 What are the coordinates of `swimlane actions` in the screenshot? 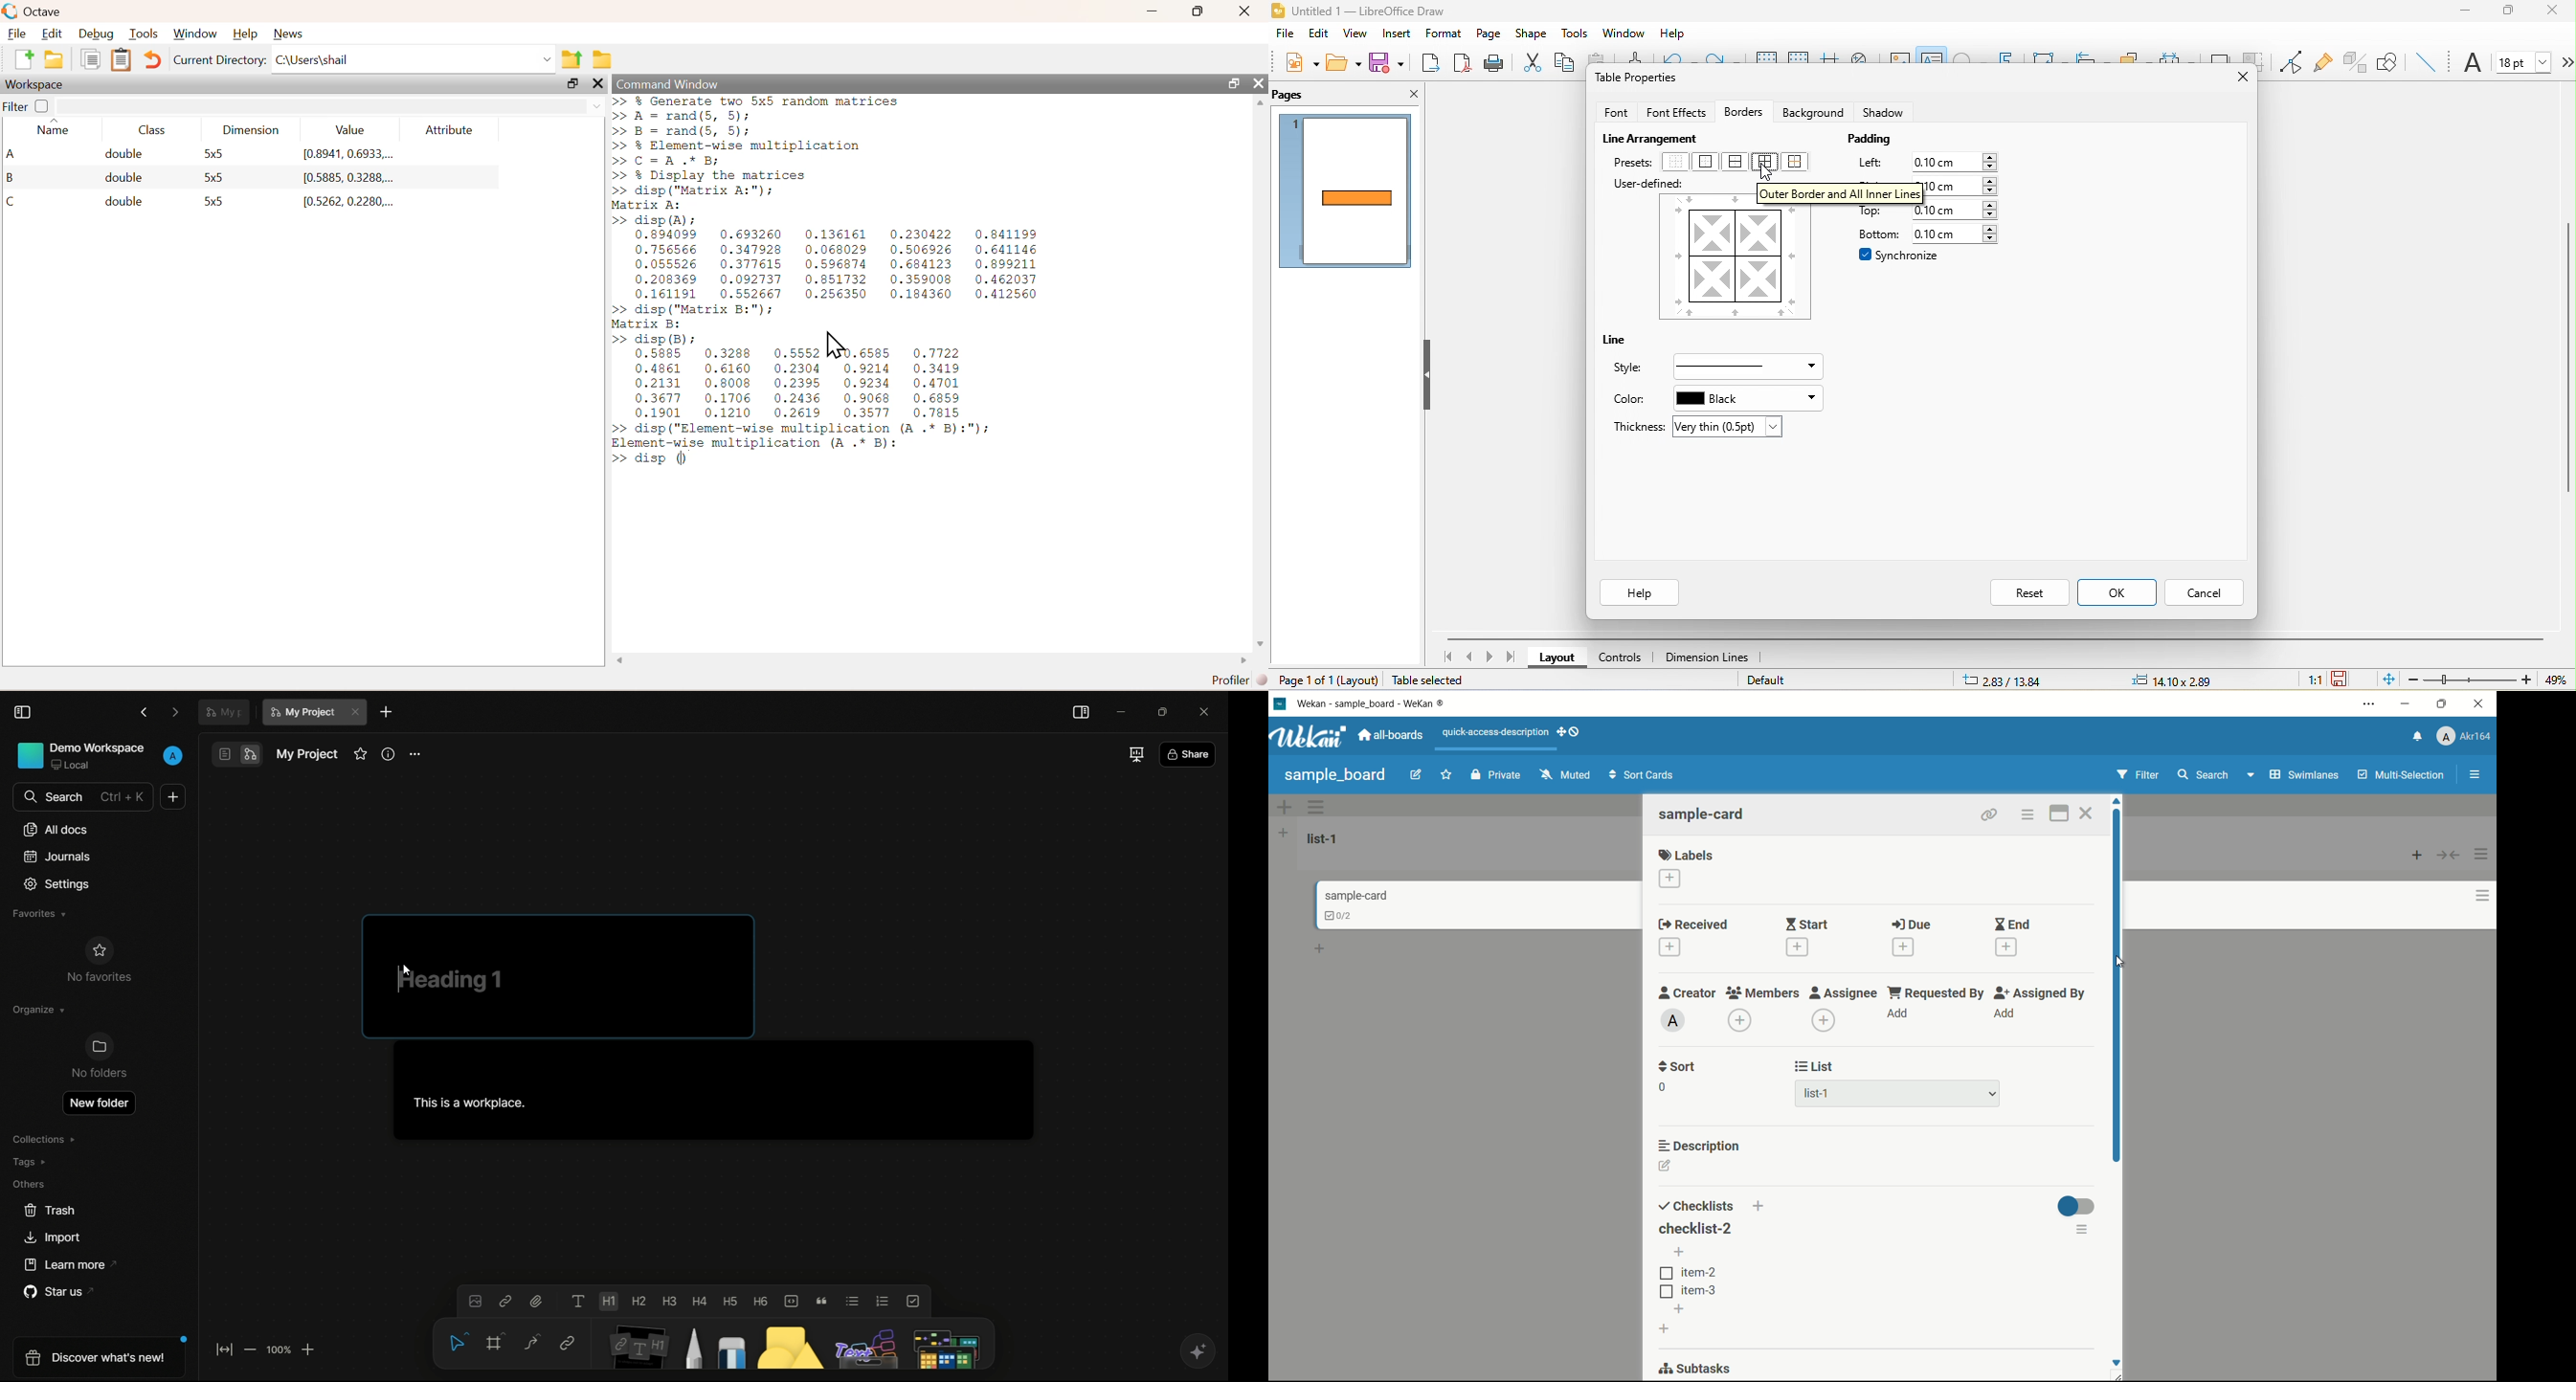 It's located at (1317, 807).